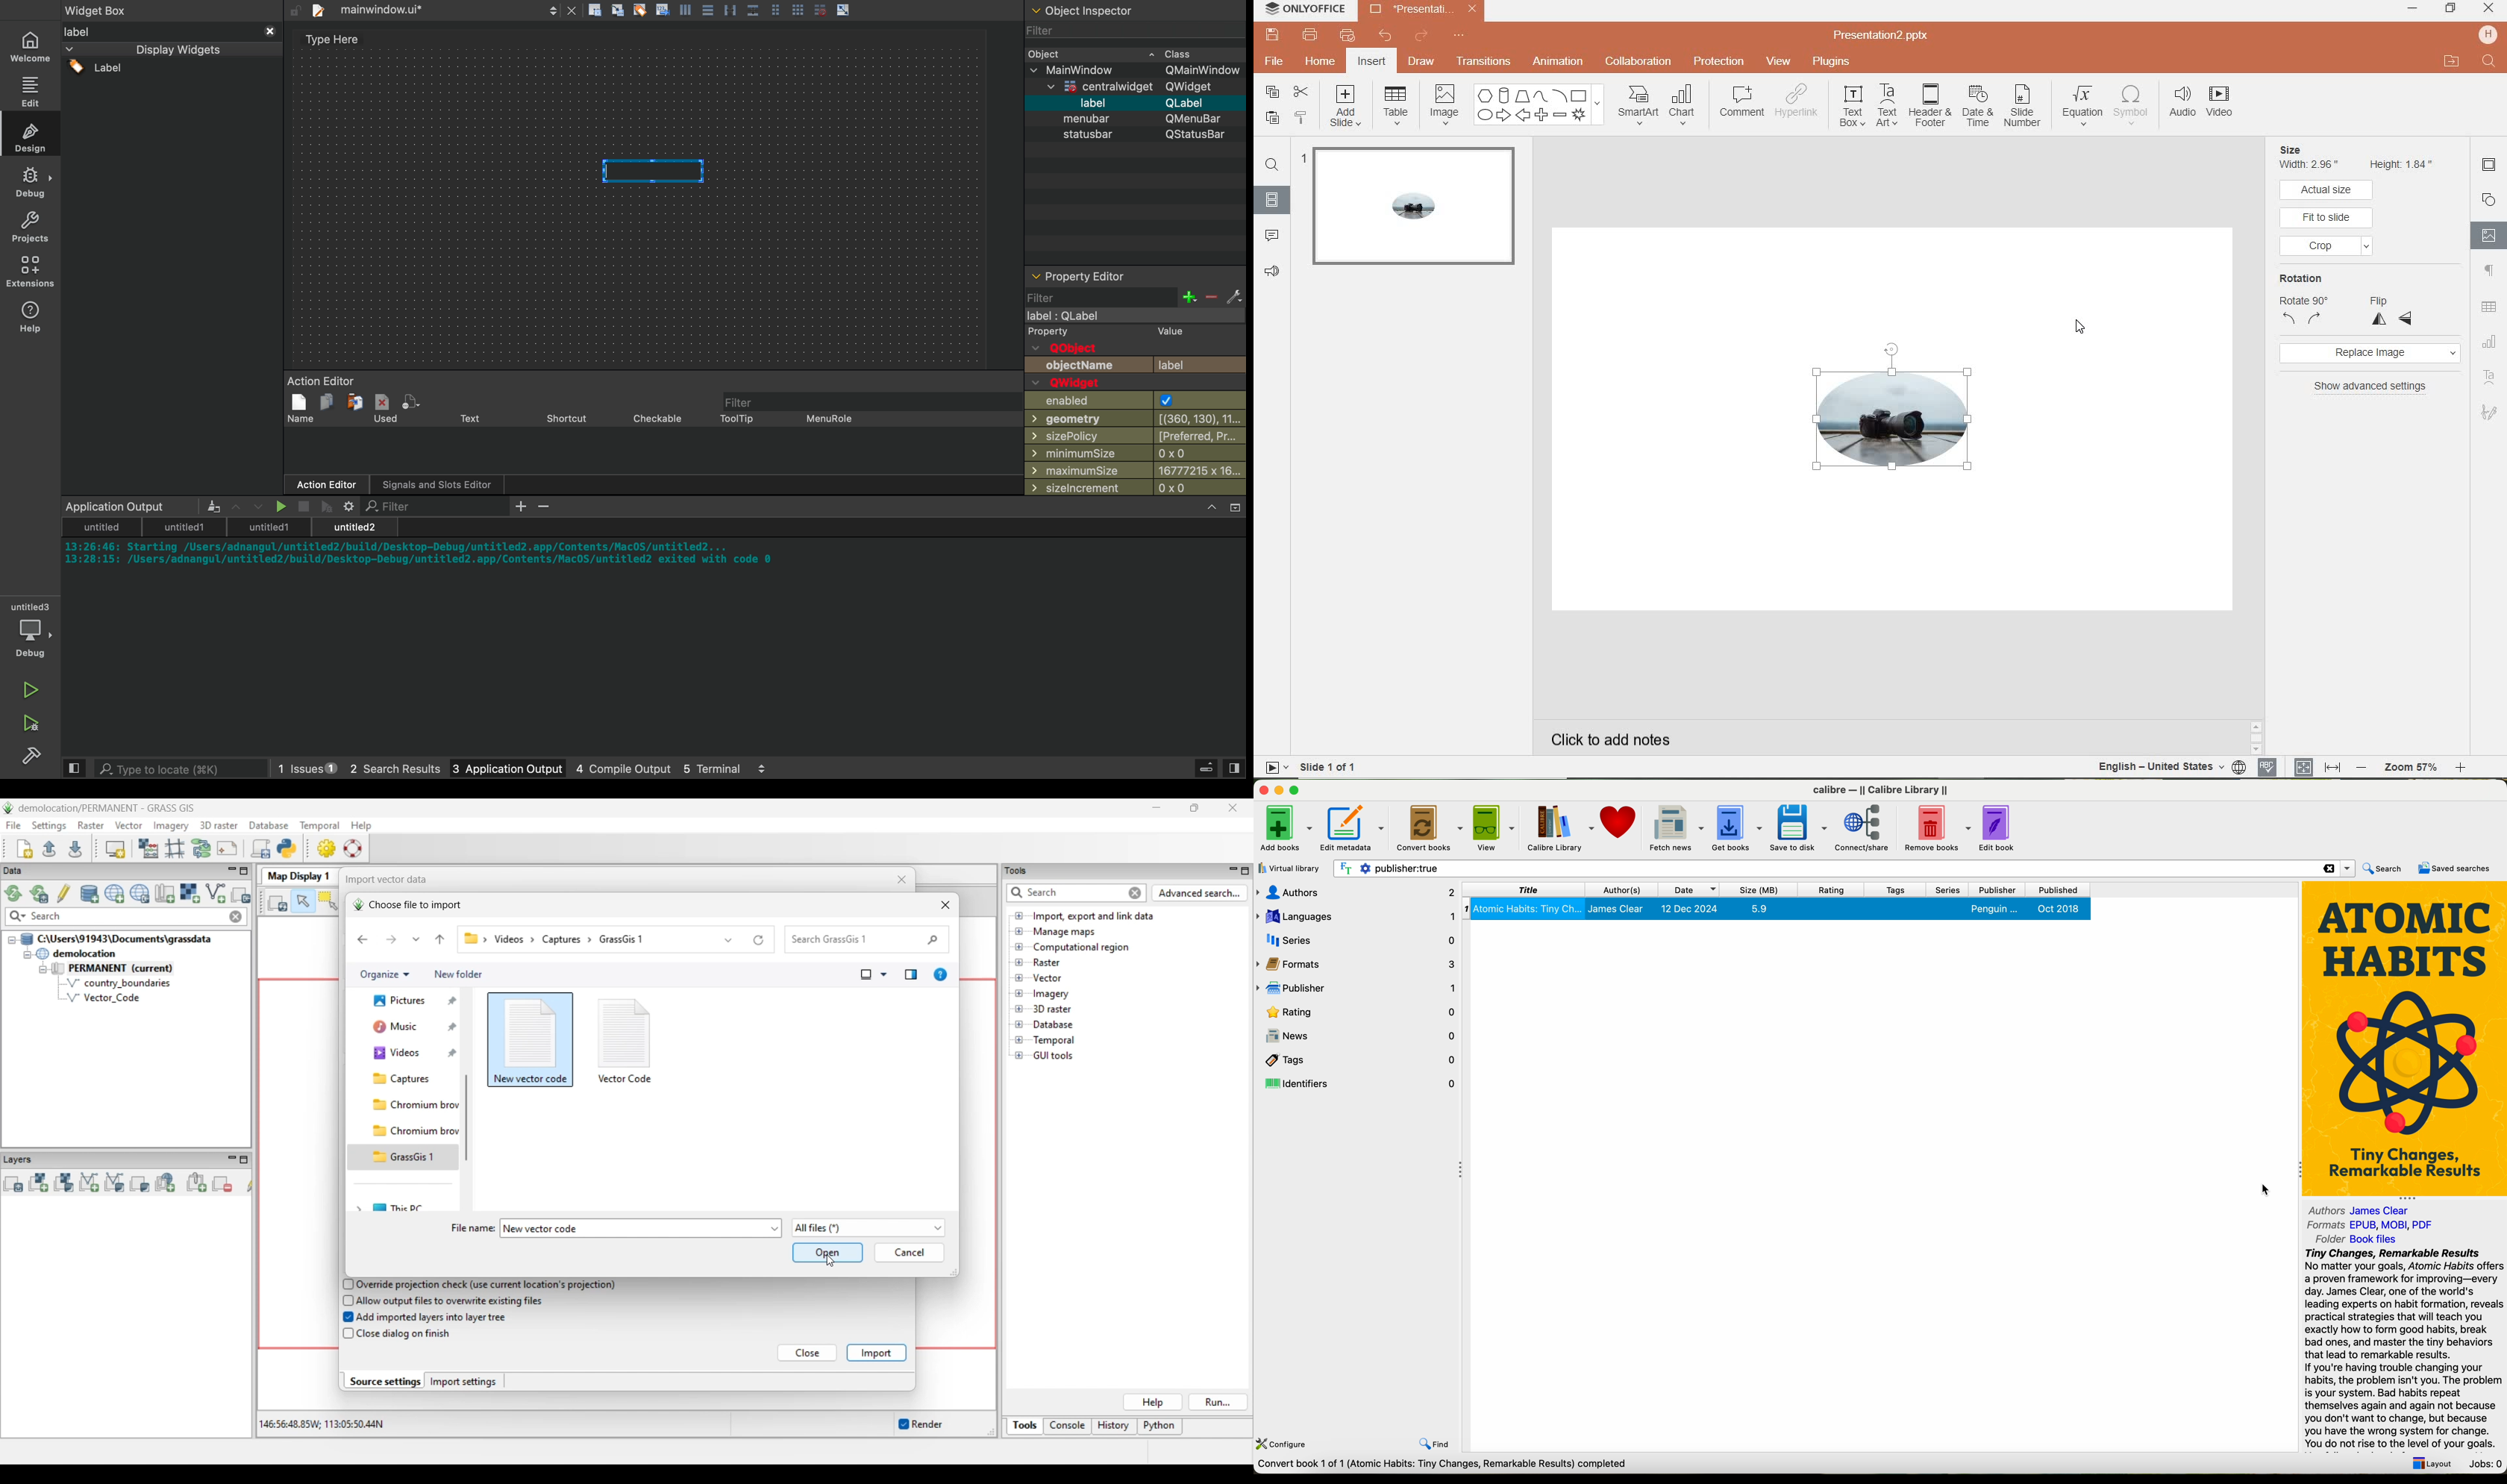  Describe the element at coordinates (1347, 106) in the screenshot. I see `add slide` at that location.